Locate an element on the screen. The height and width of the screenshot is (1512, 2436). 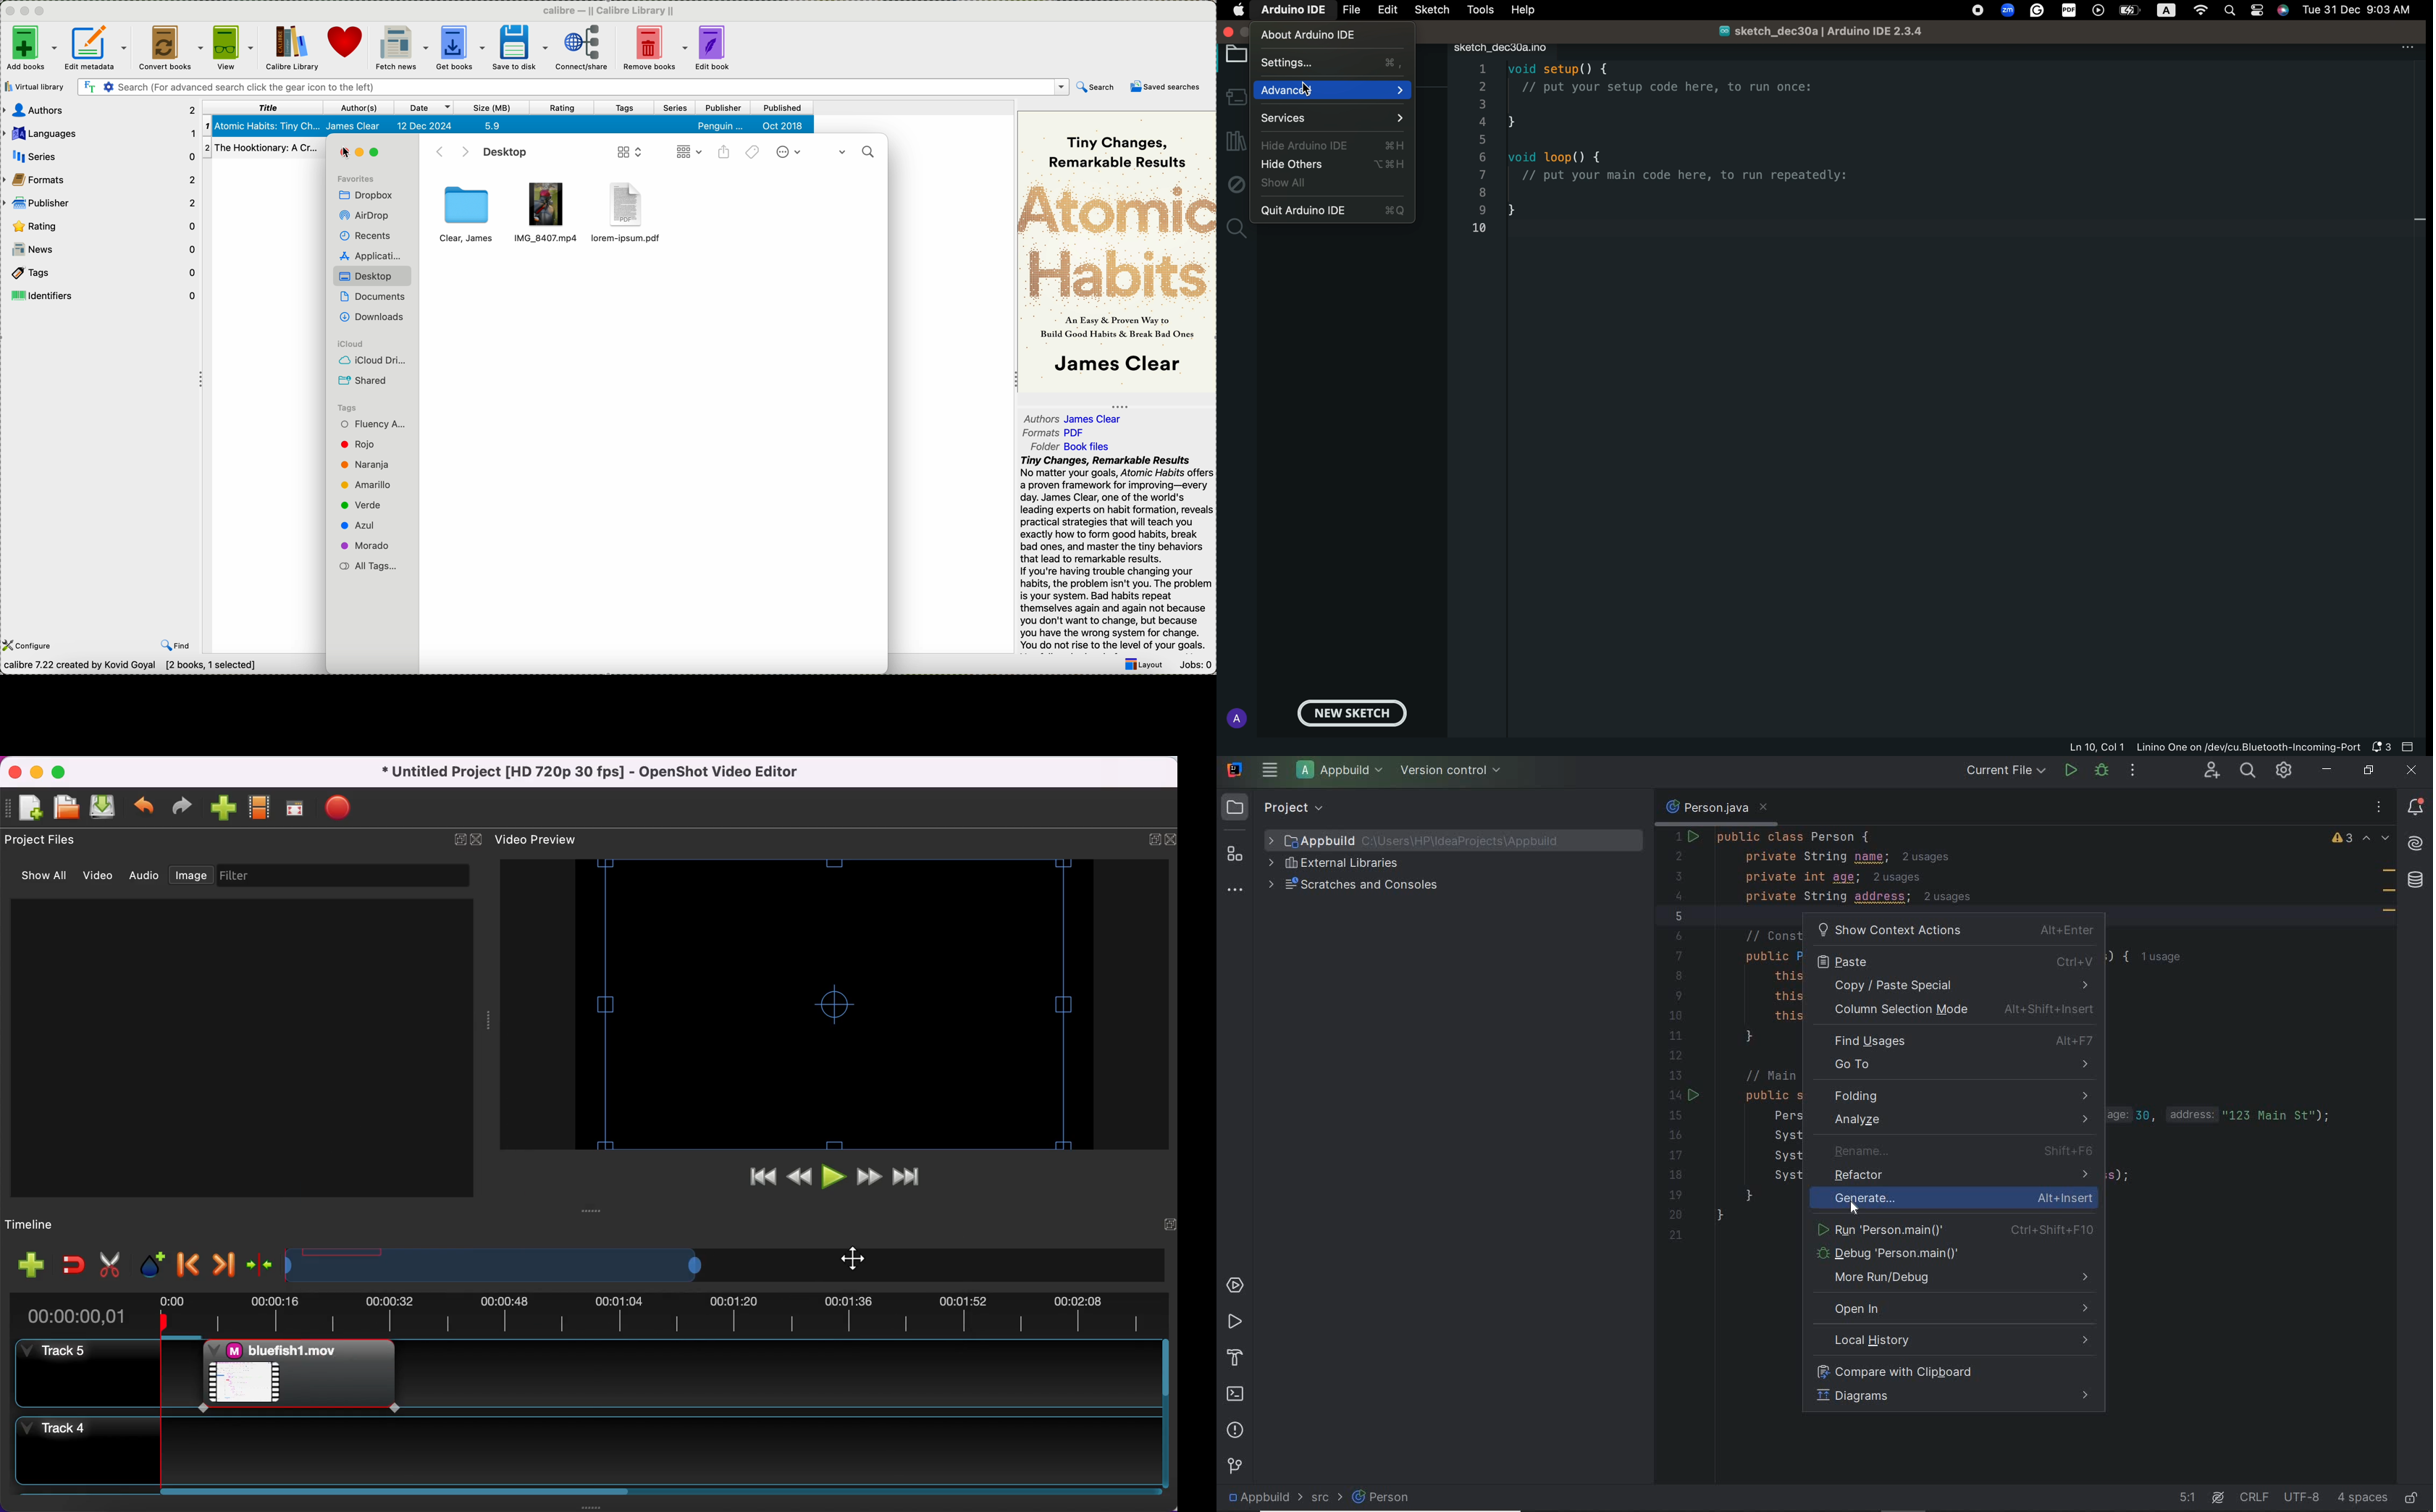
desktop is located at coordinates (368, 274).